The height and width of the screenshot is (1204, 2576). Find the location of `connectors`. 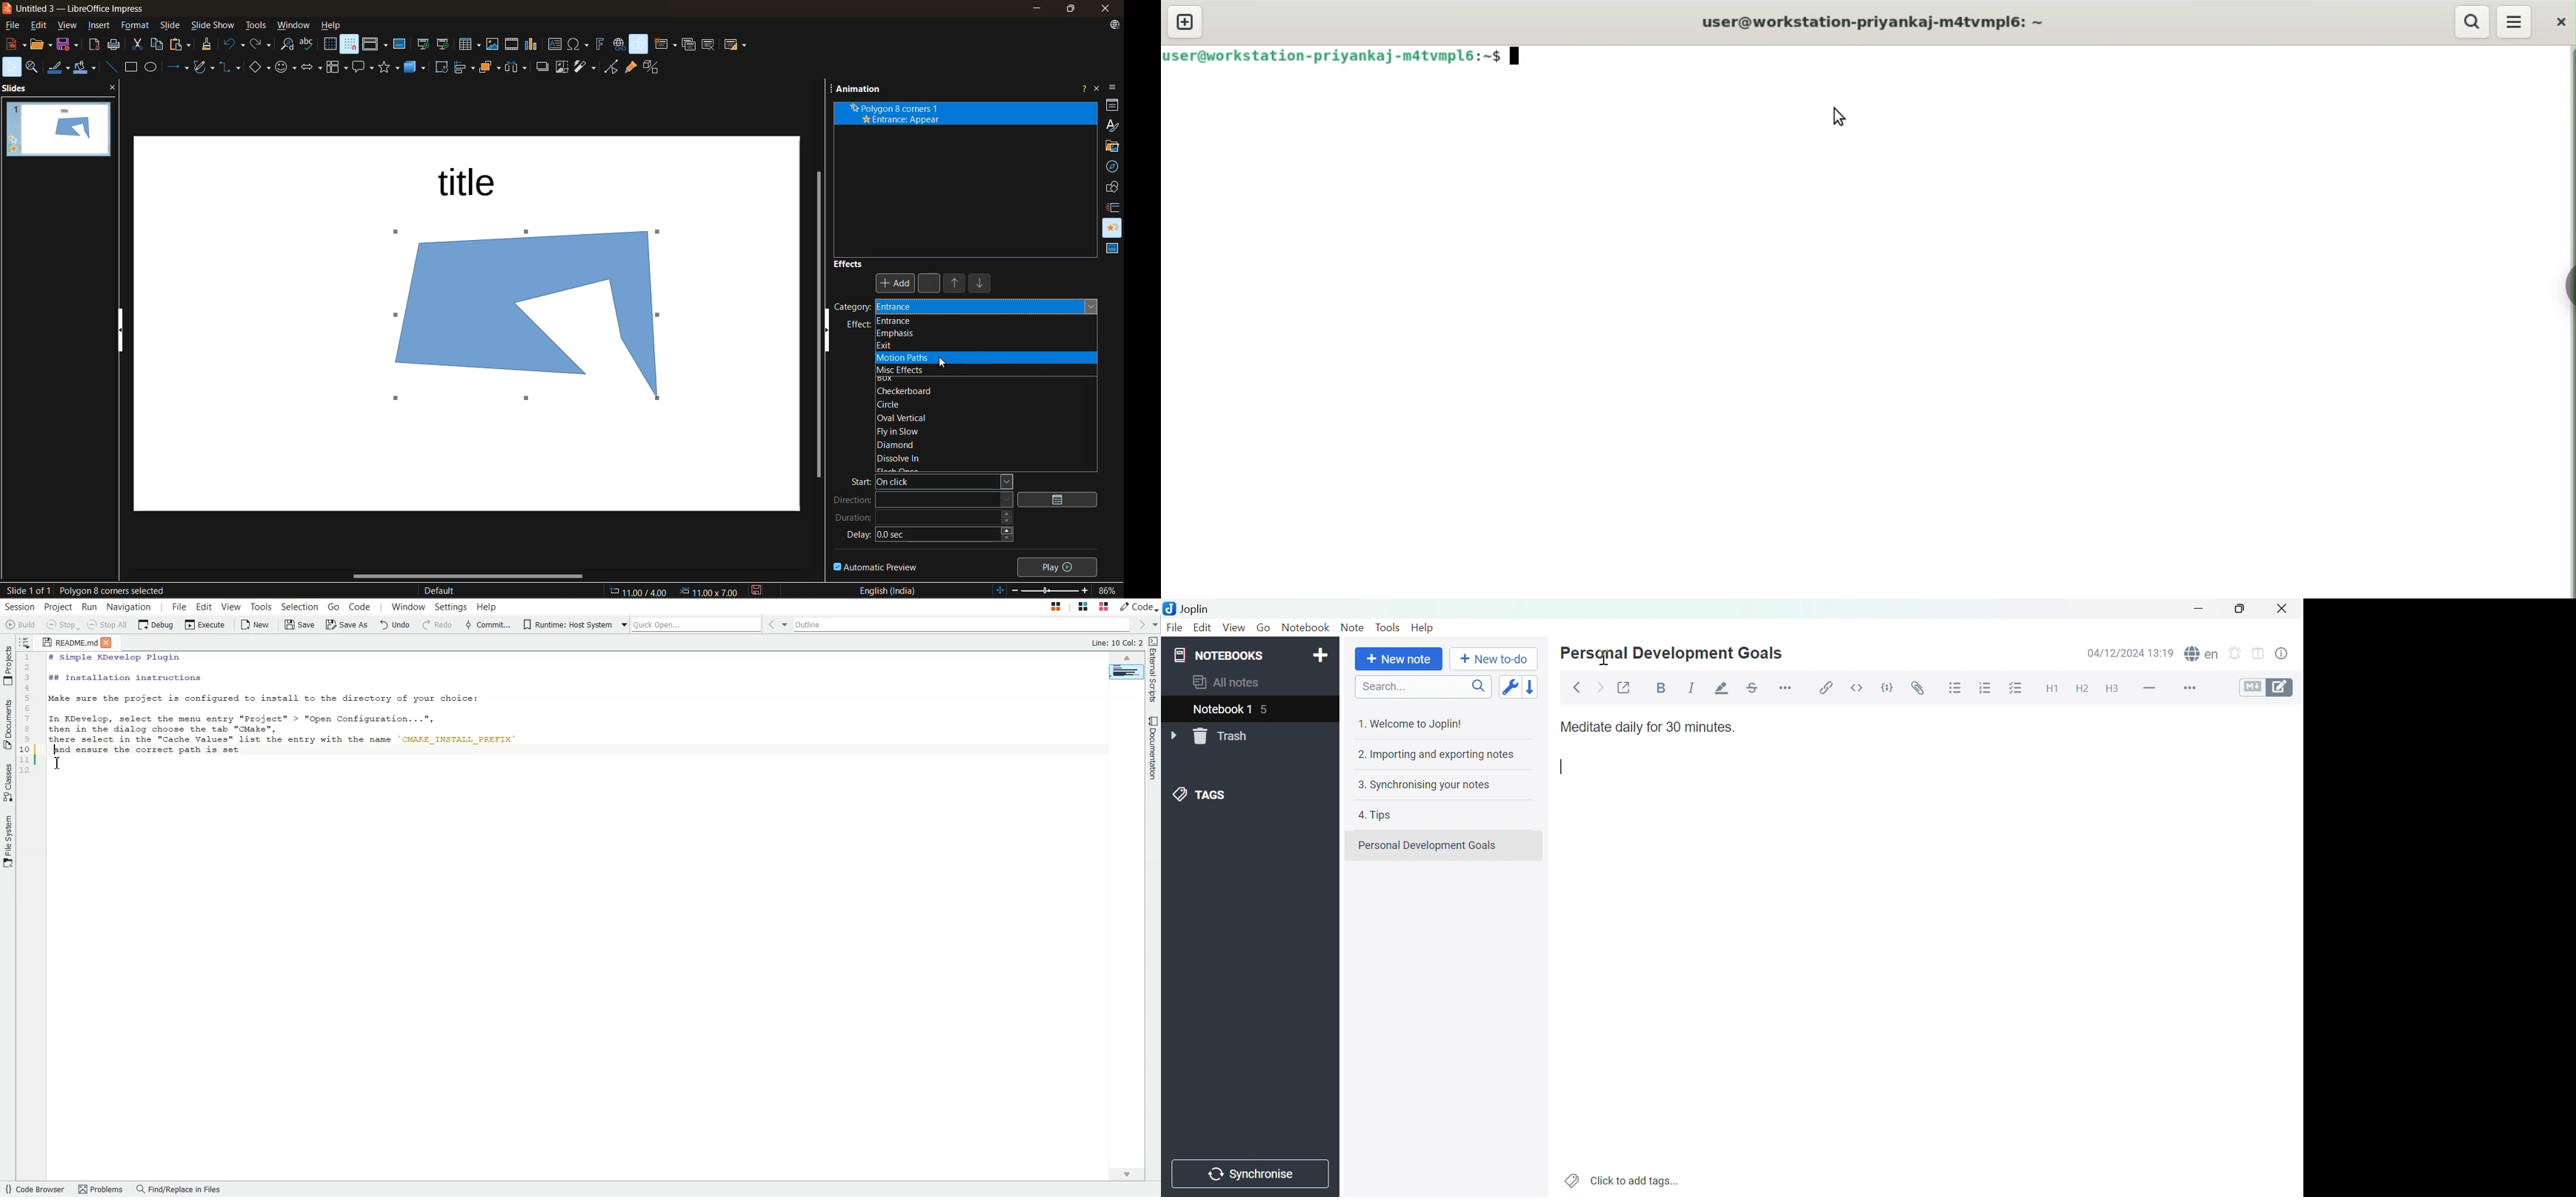

connectors is located at coordinates (231, 67).